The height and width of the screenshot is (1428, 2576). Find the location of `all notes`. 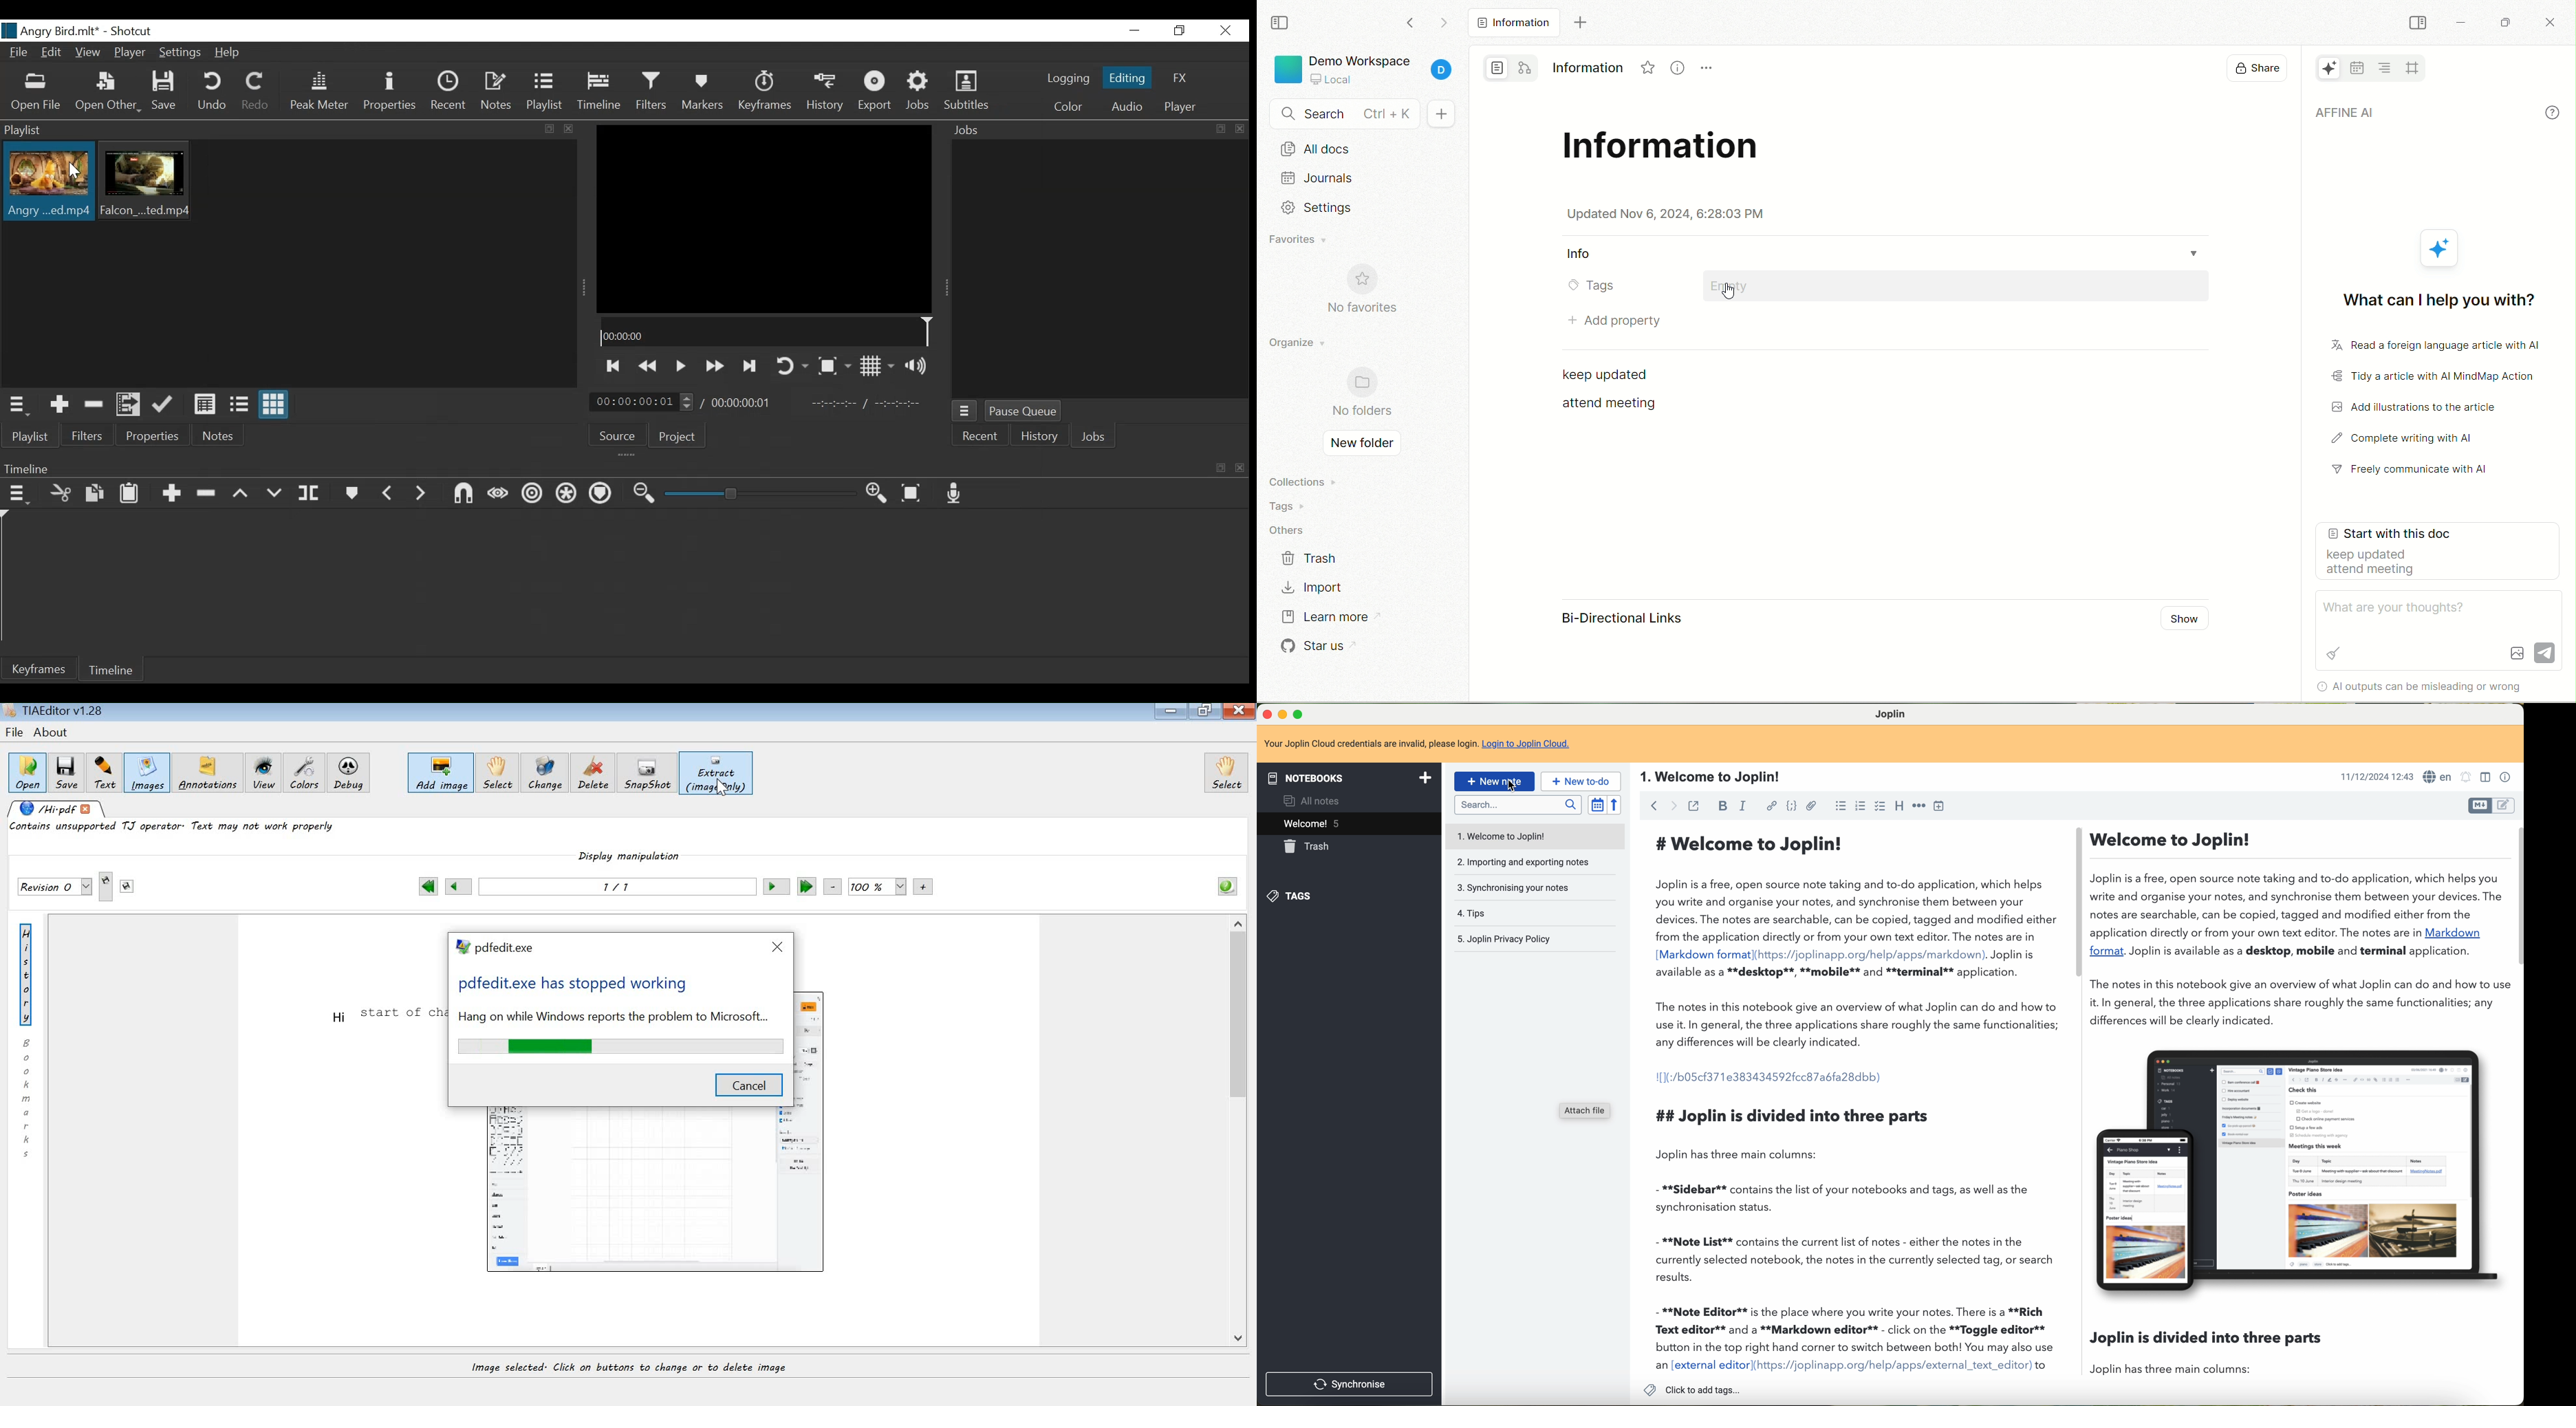

all notes is located at coordinates (1314, 802).